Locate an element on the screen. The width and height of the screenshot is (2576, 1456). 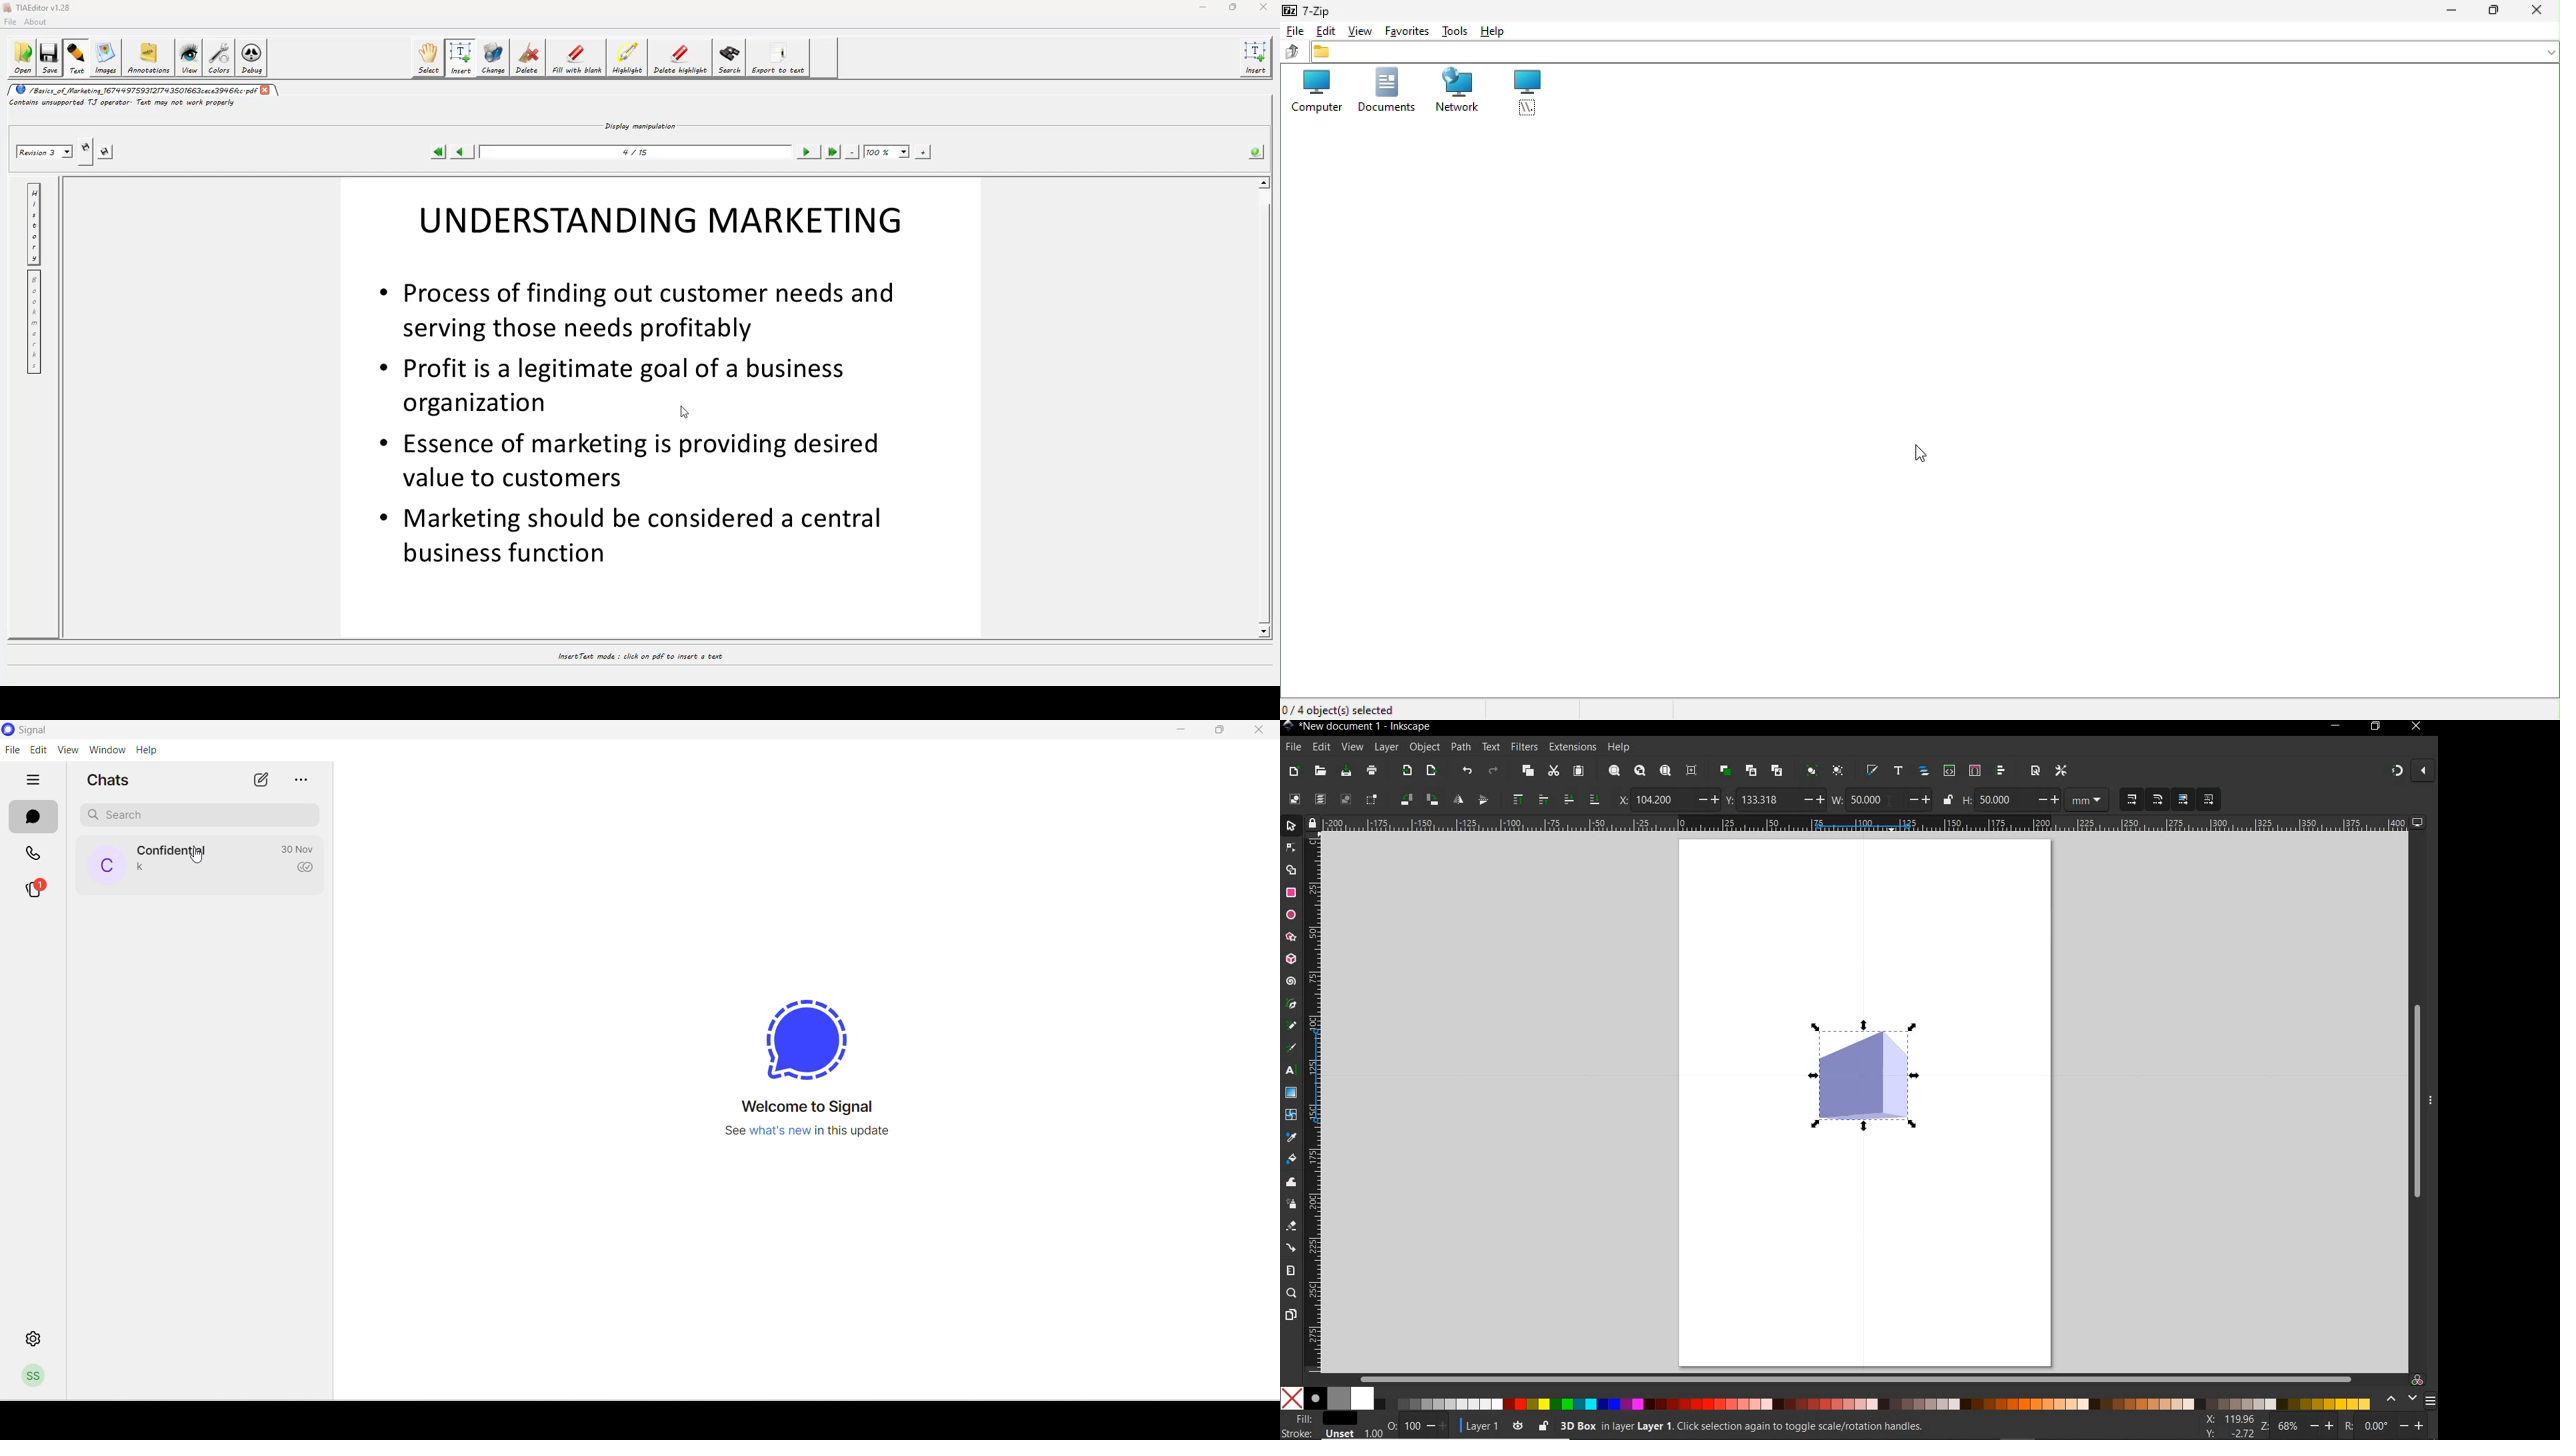
ellipse tool is located at coordinates (1290, 915).